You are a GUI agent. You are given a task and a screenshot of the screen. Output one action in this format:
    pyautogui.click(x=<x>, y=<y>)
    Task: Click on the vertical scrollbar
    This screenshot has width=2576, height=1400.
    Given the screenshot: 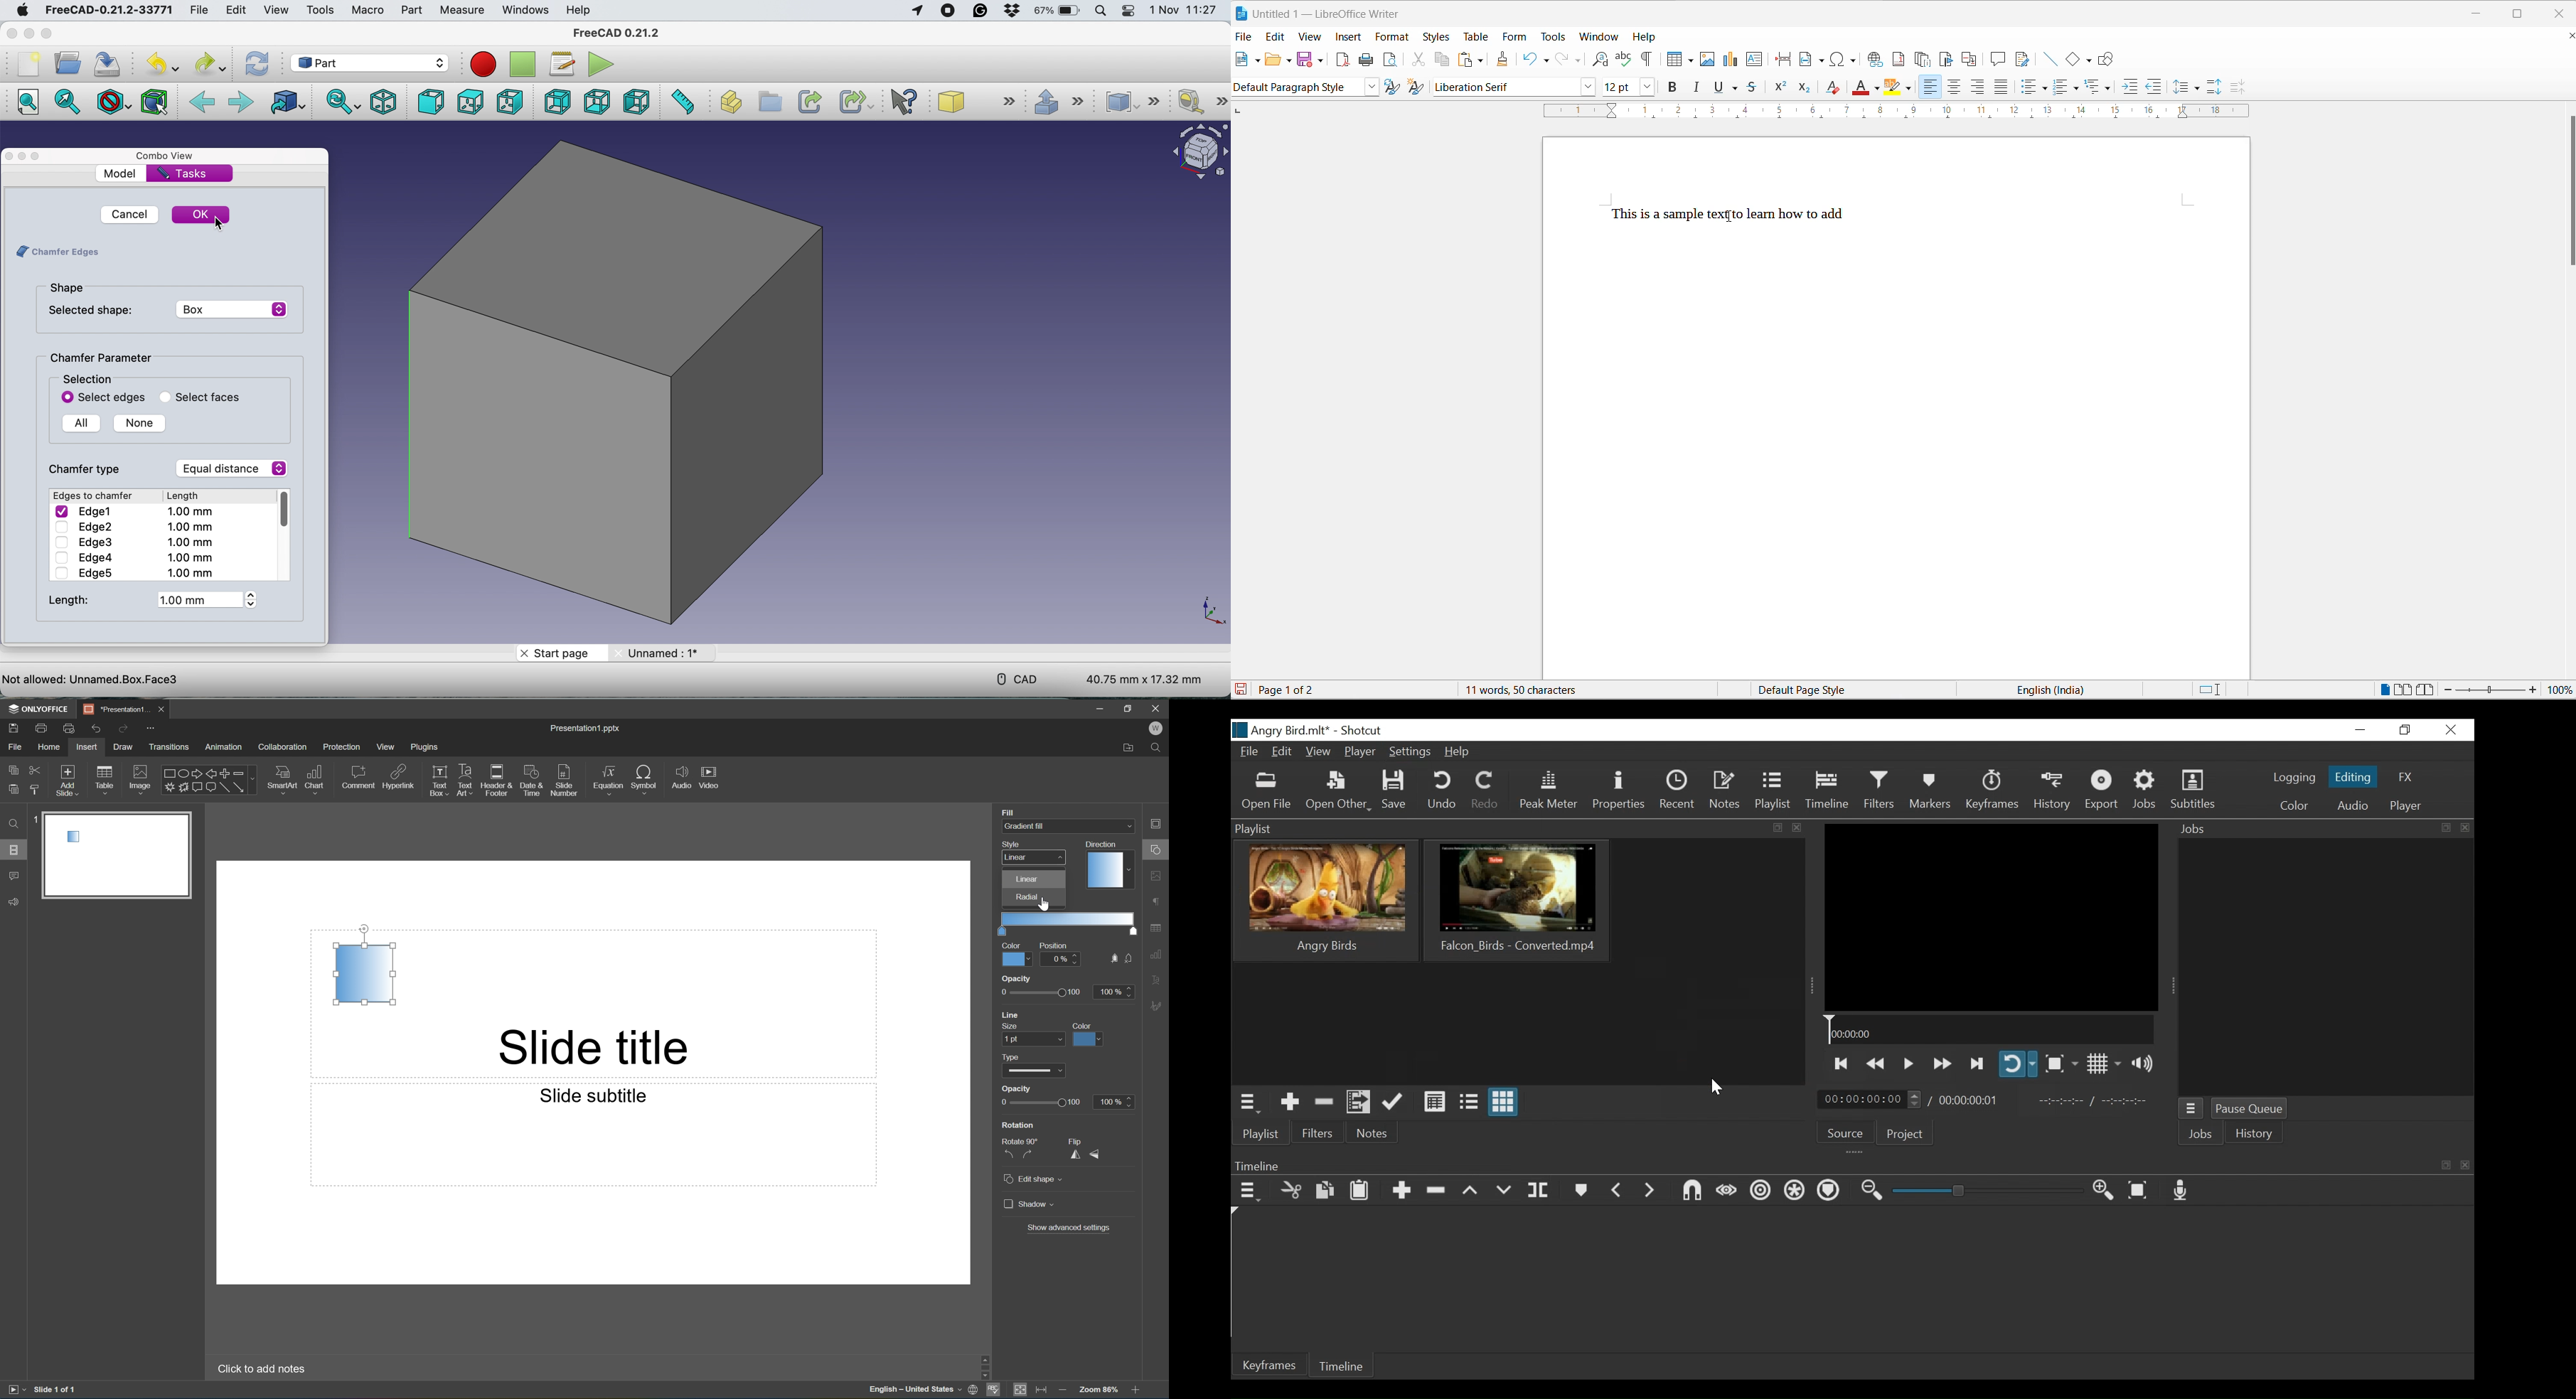 What is the action you would take?
    pyautogui.click(x=2567, y=191)
    